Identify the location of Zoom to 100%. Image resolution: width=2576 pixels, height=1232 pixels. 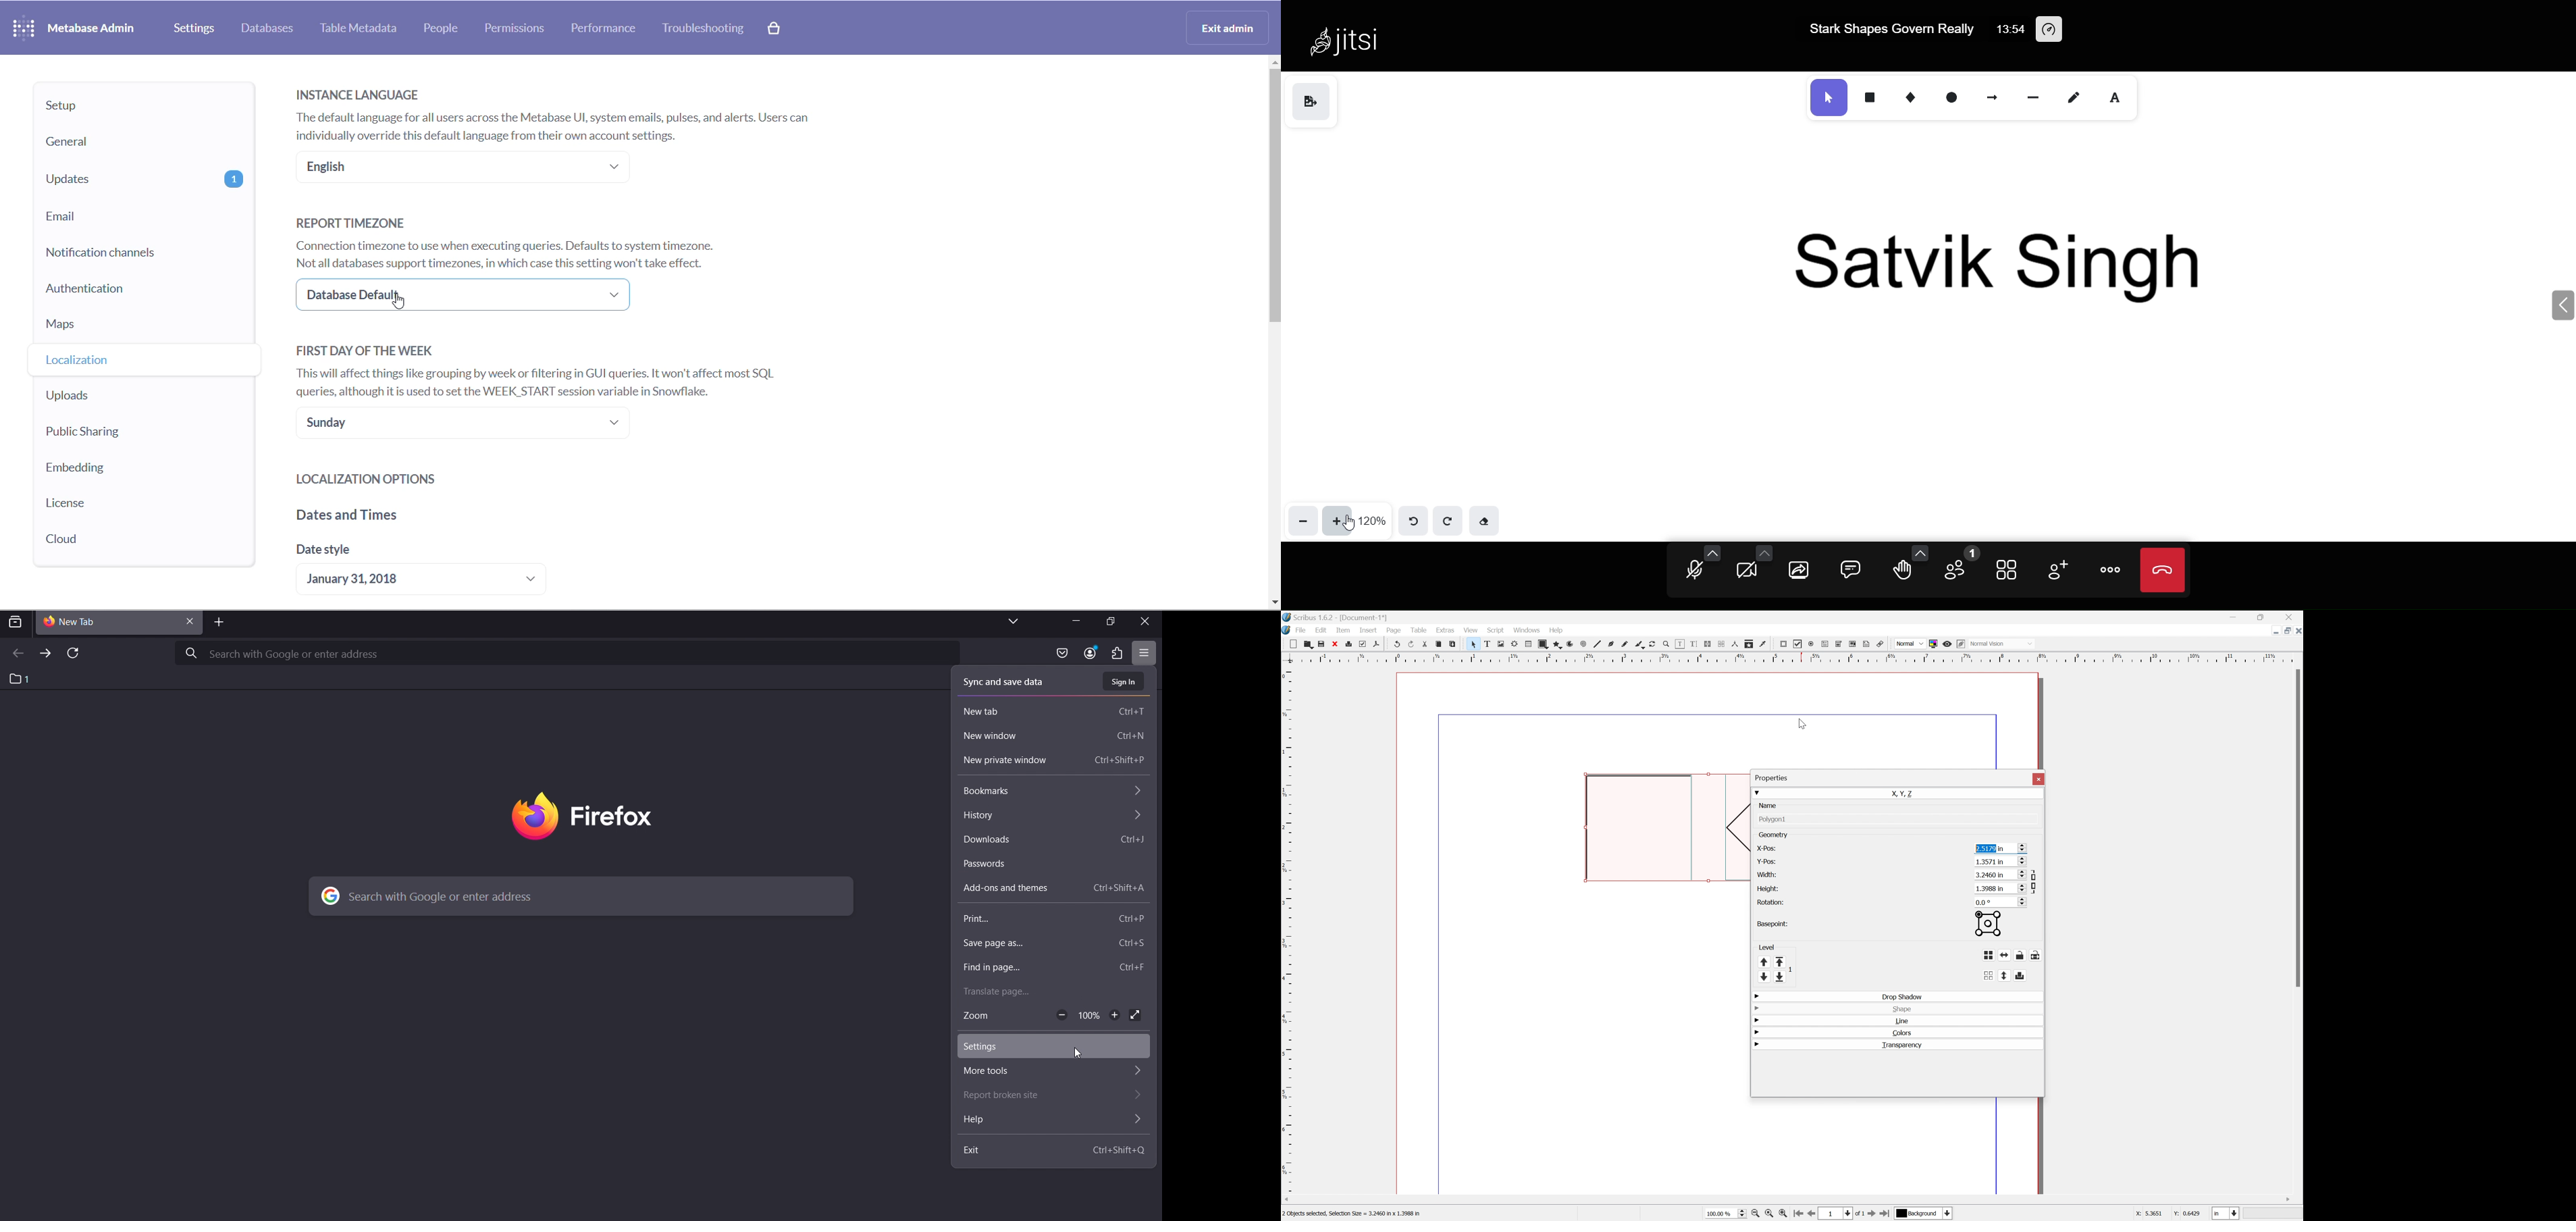
(1767, 1215).